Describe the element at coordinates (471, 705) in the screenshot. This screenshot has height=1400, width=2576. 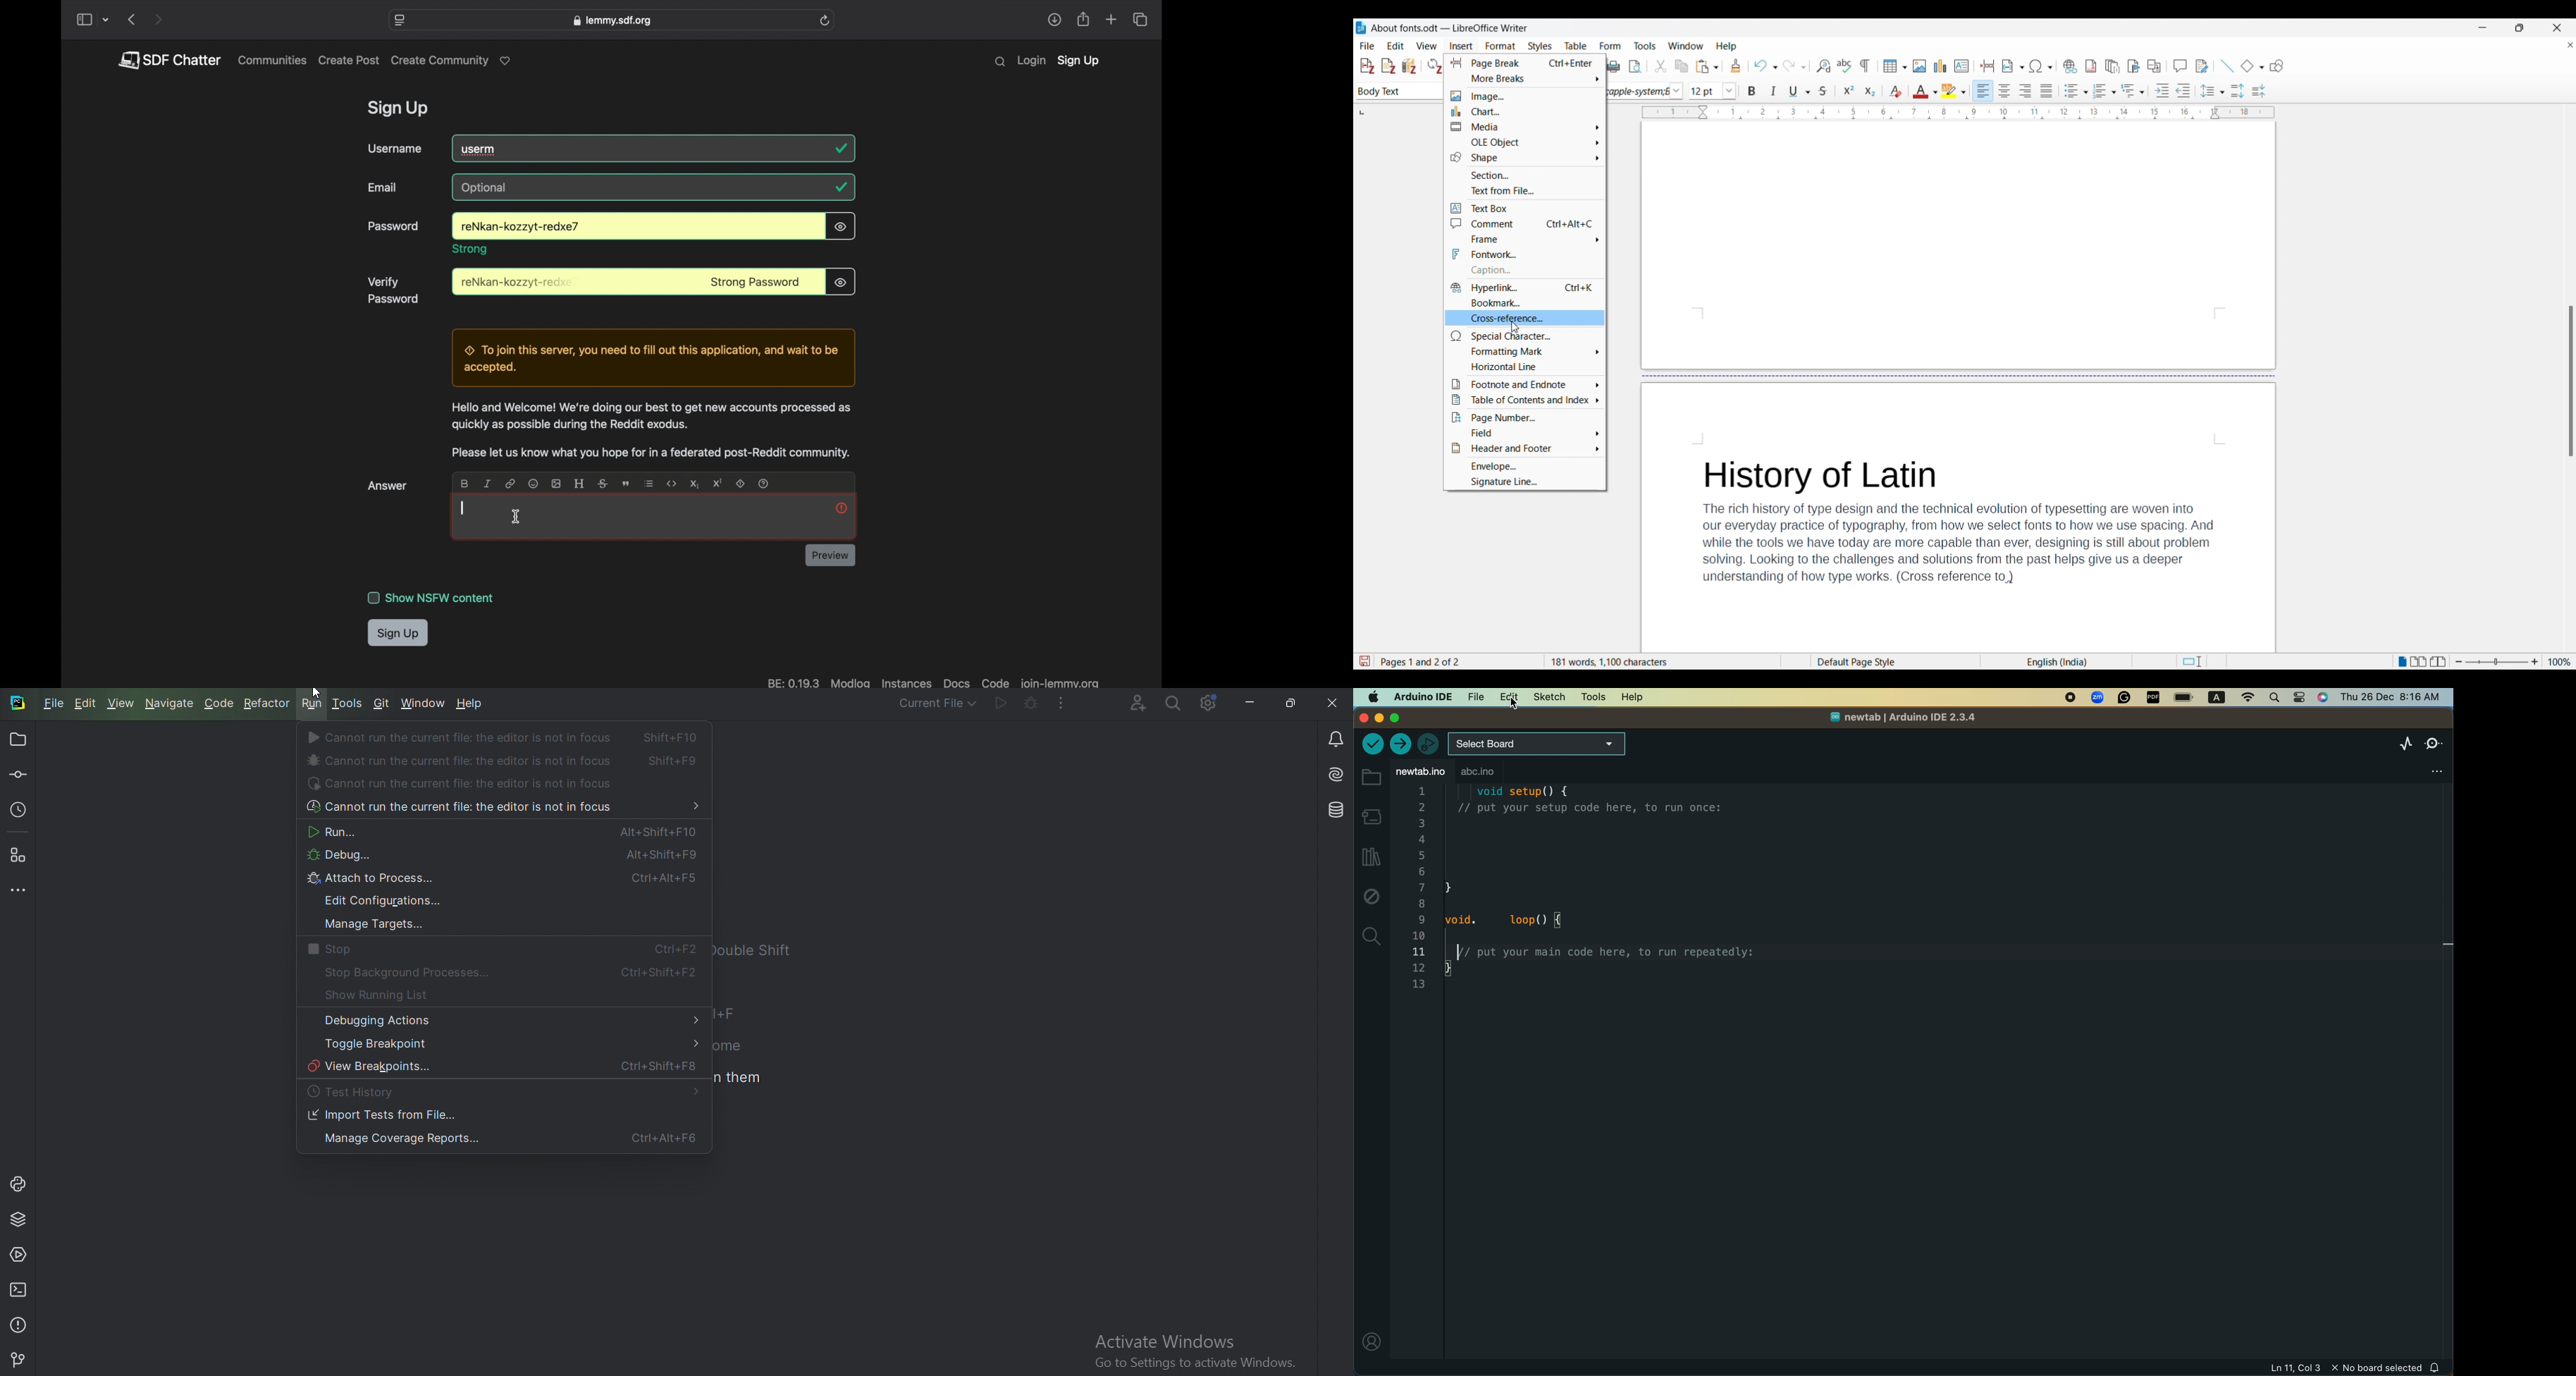
I see `Help` at that location.